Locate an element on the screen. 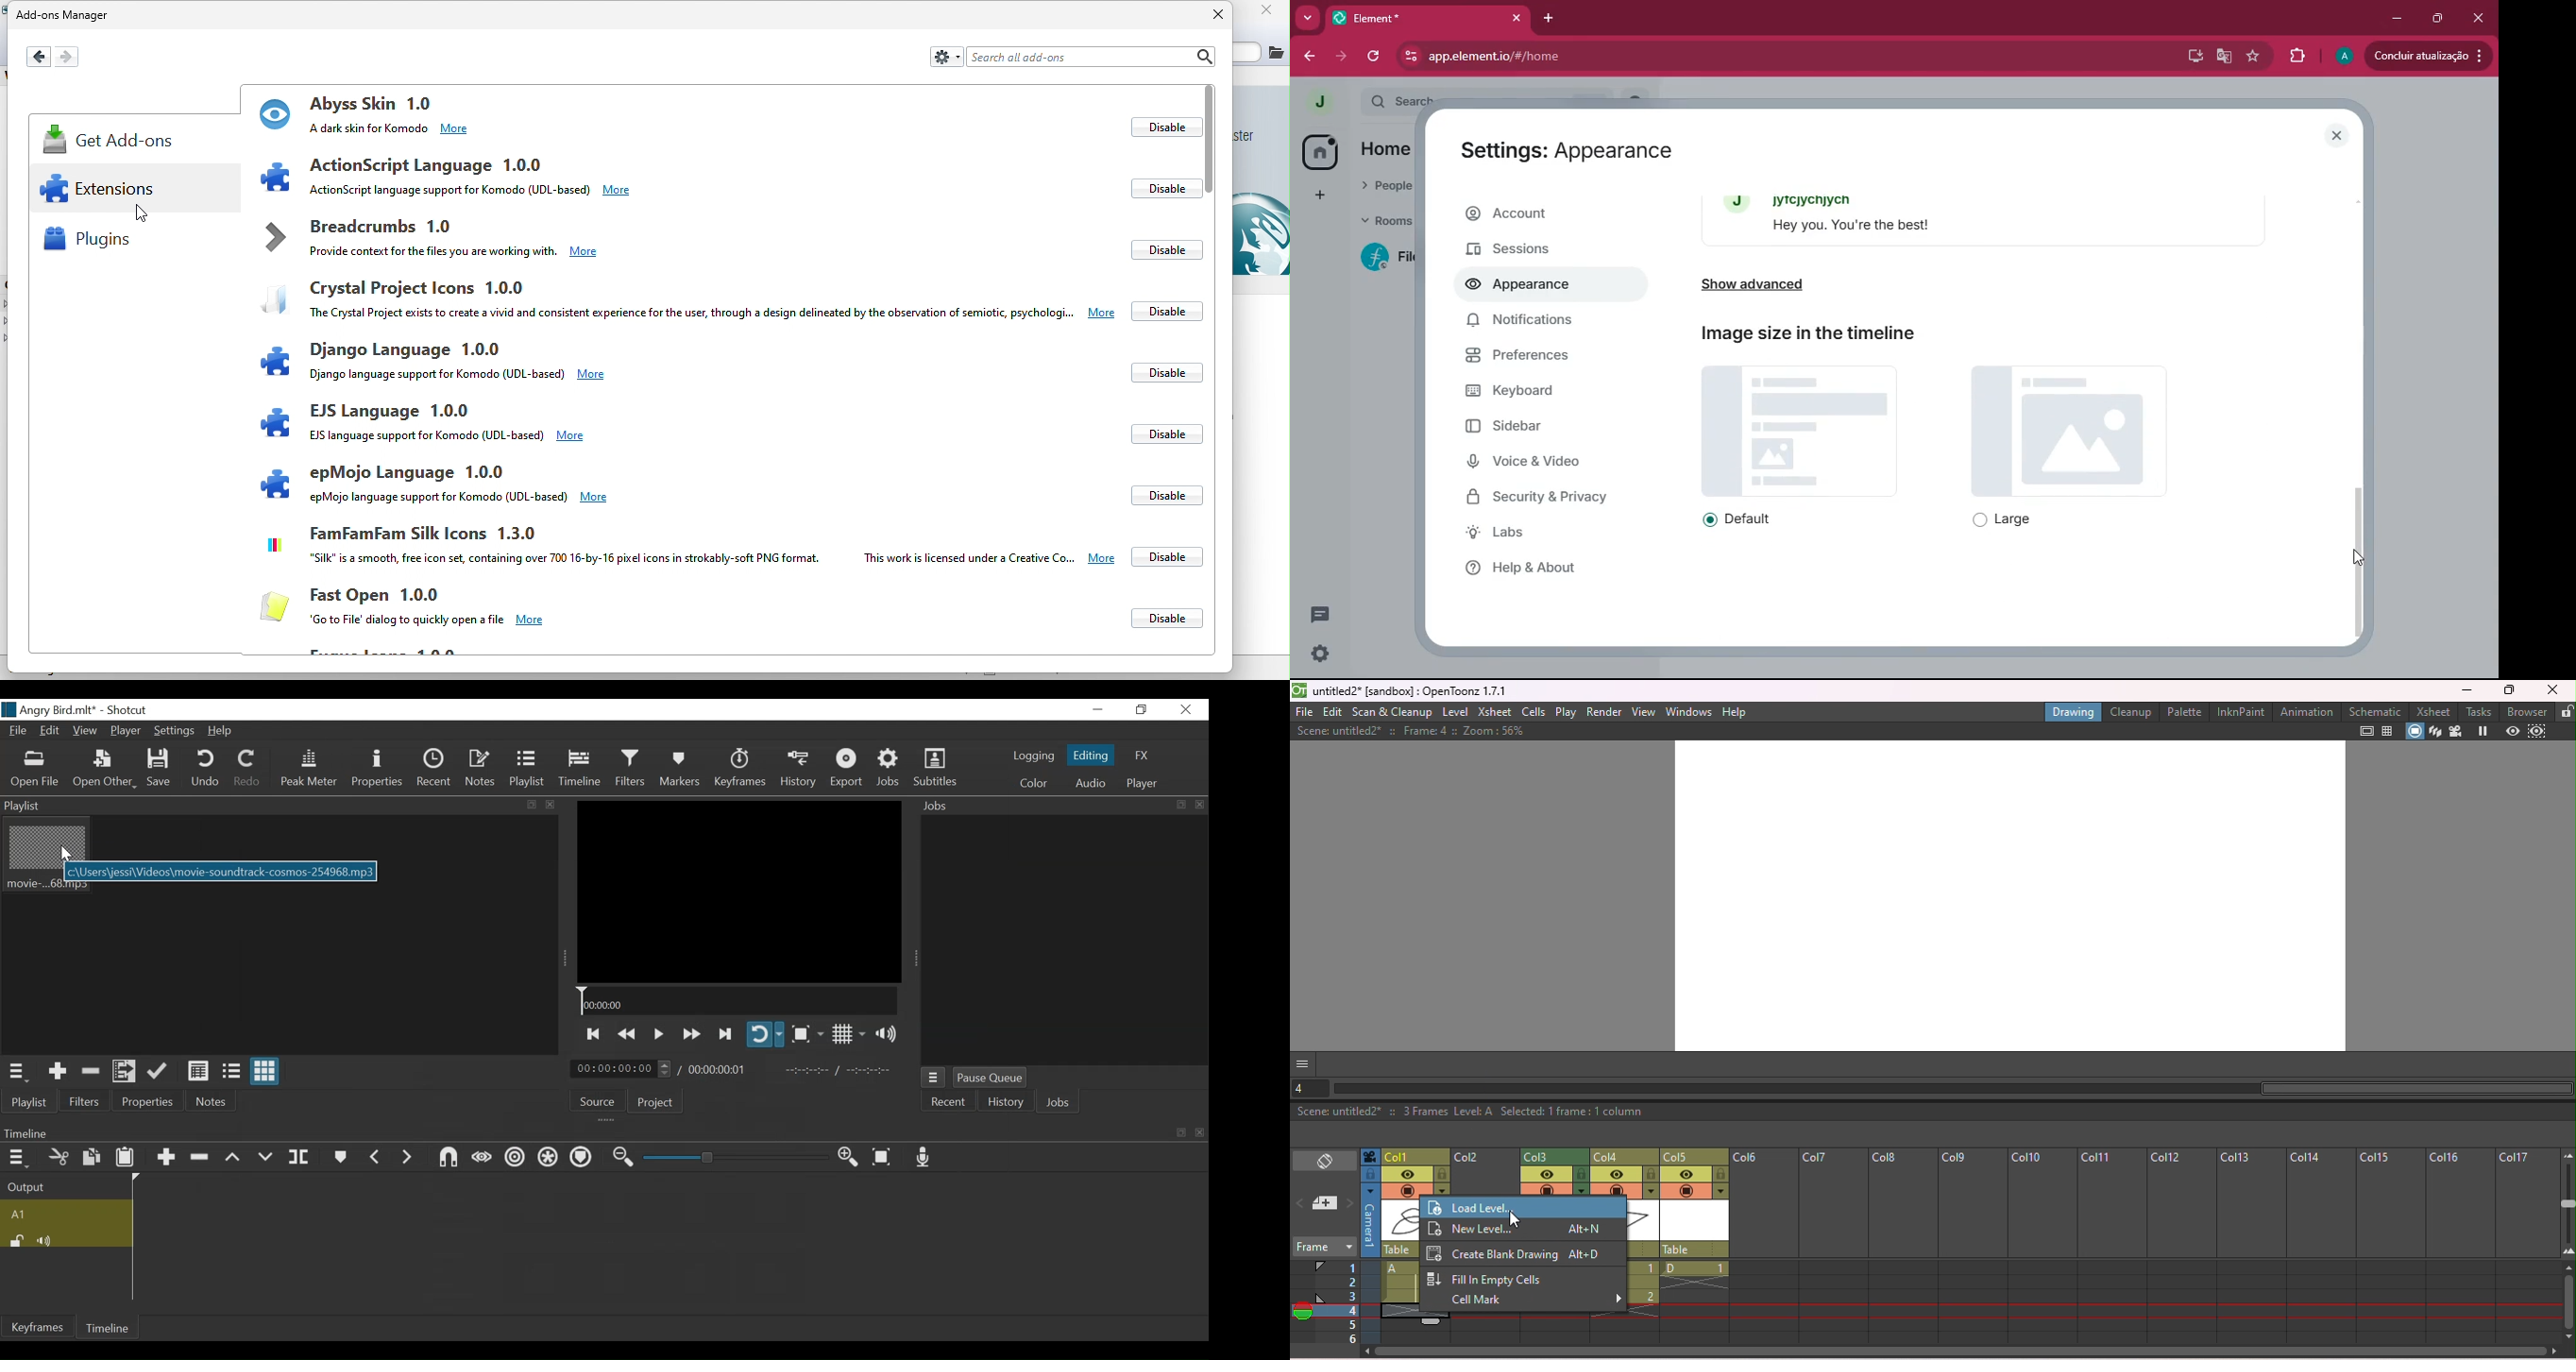  sidebar is located at coordinates (1543, 430).